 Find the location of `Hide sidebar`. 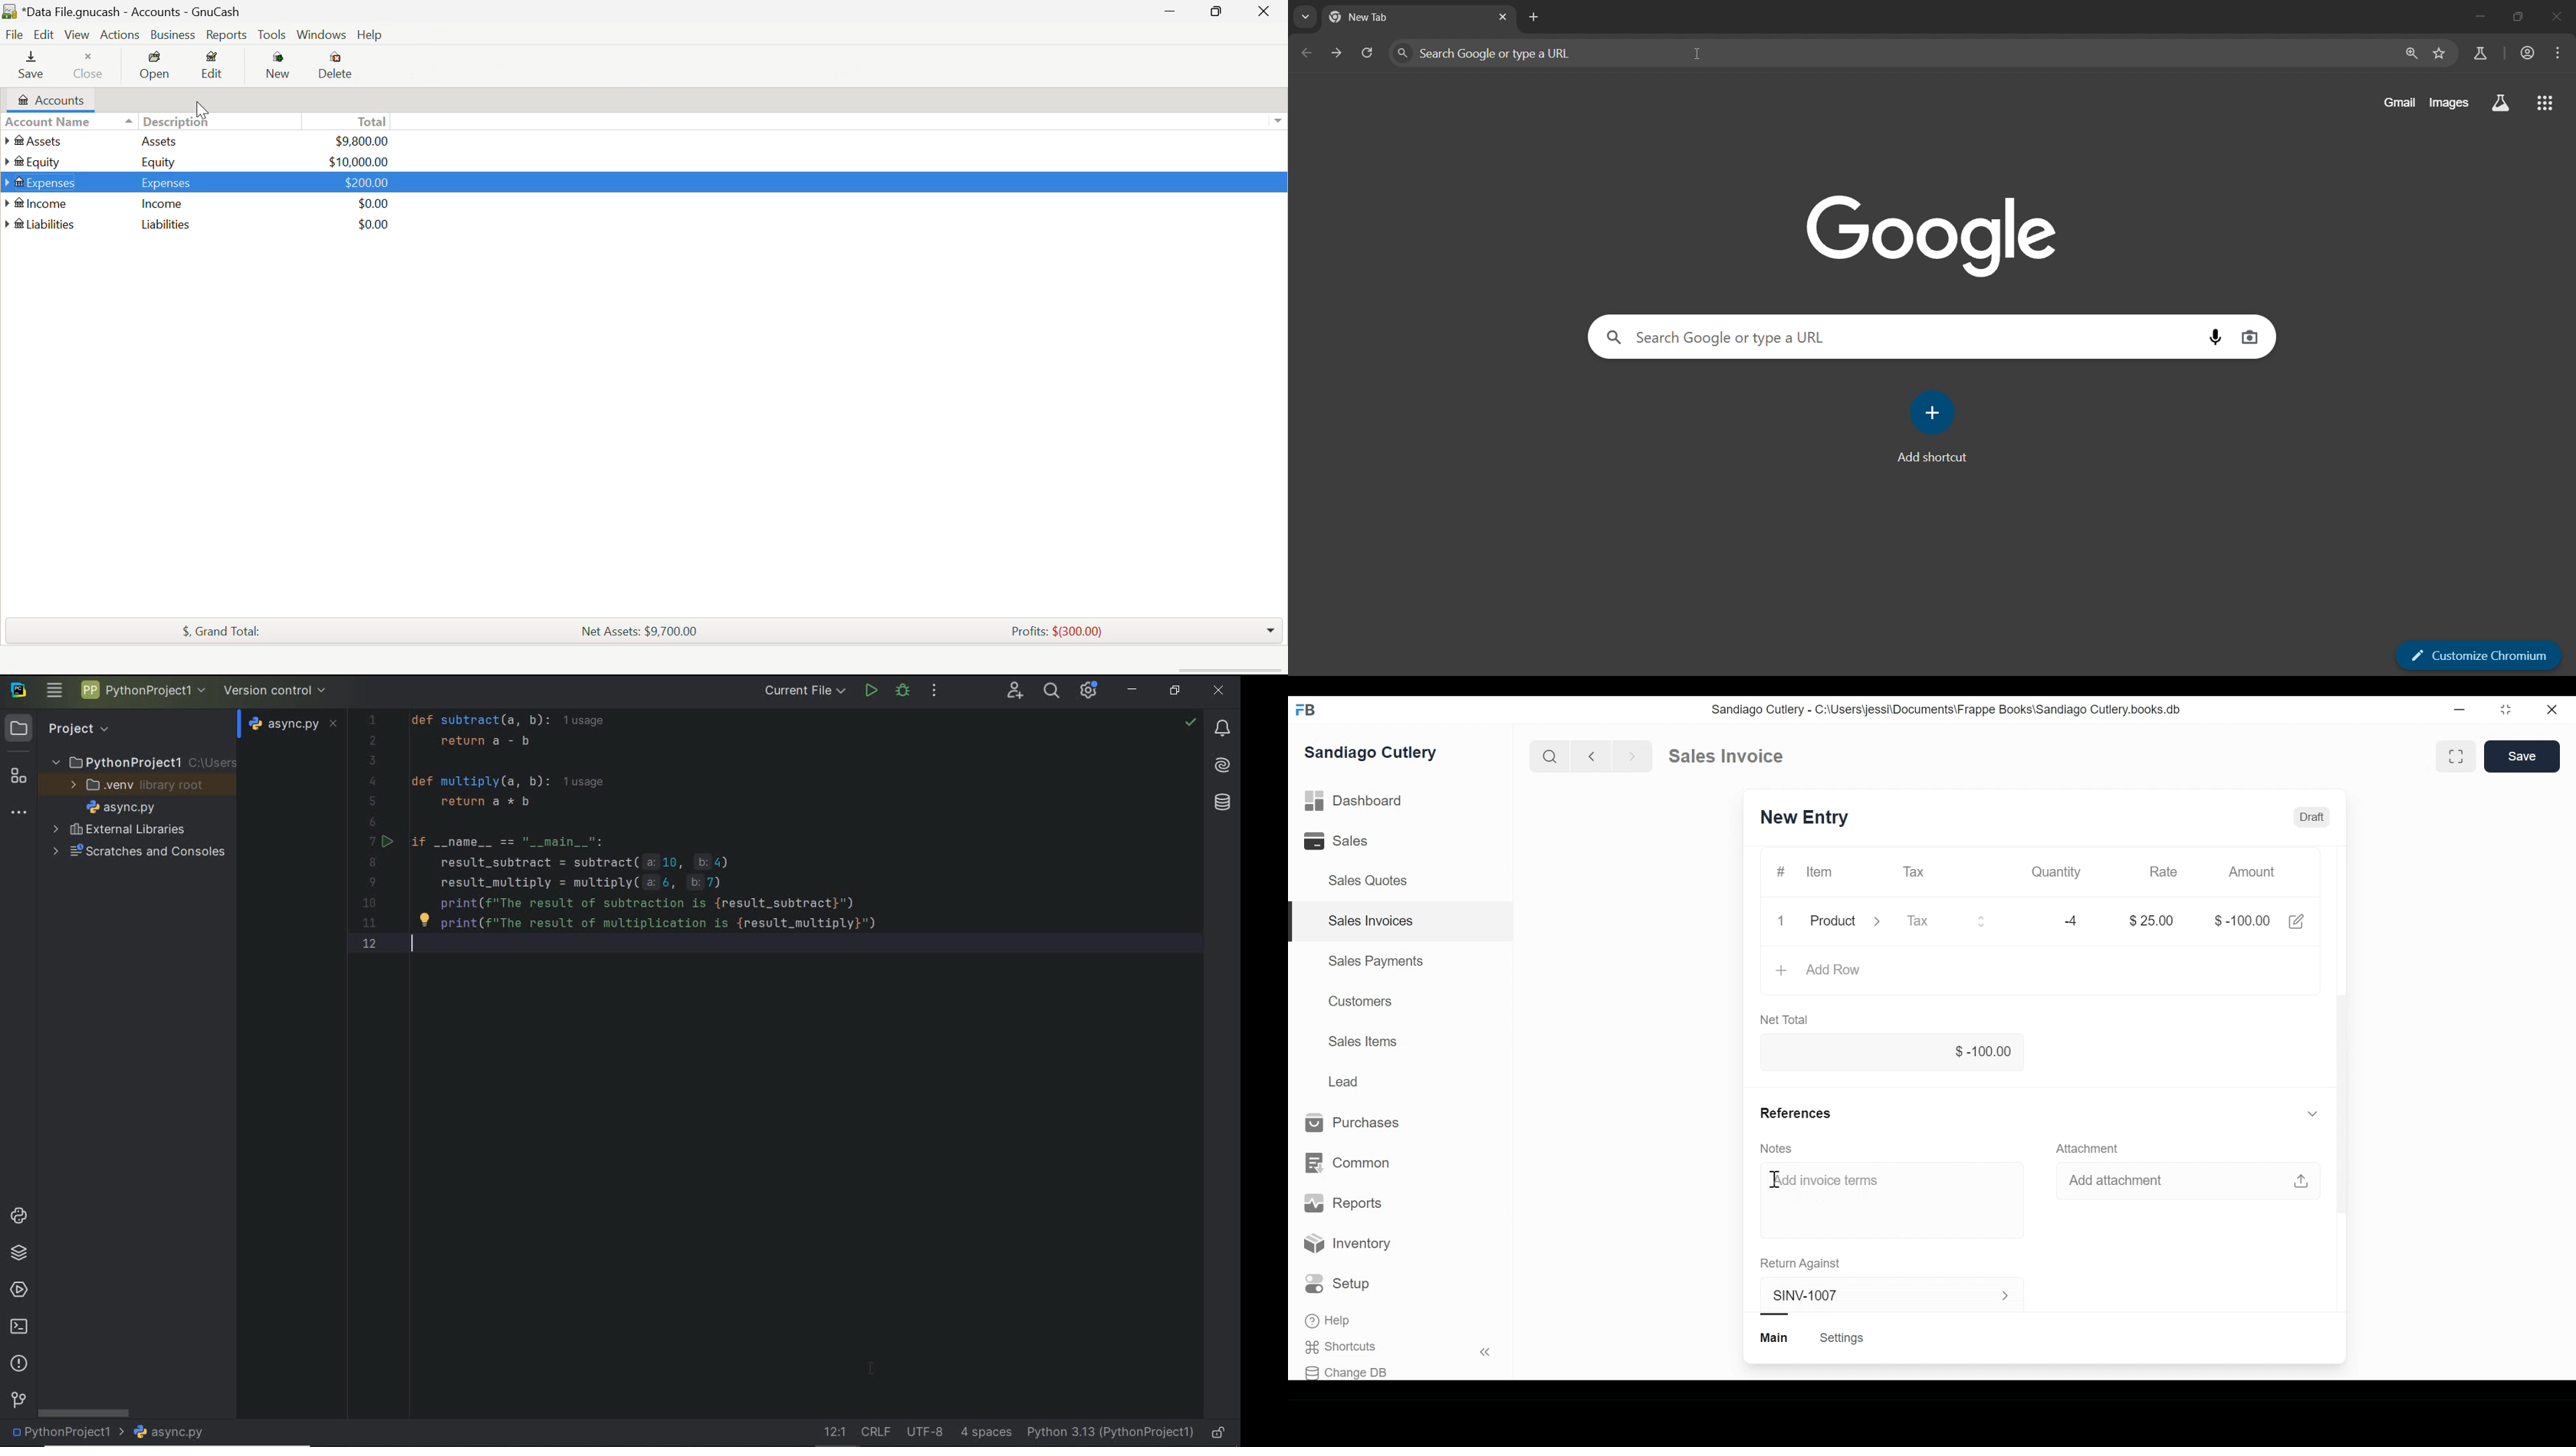

Hide sidebar is located at coordinates (1486, 1352).